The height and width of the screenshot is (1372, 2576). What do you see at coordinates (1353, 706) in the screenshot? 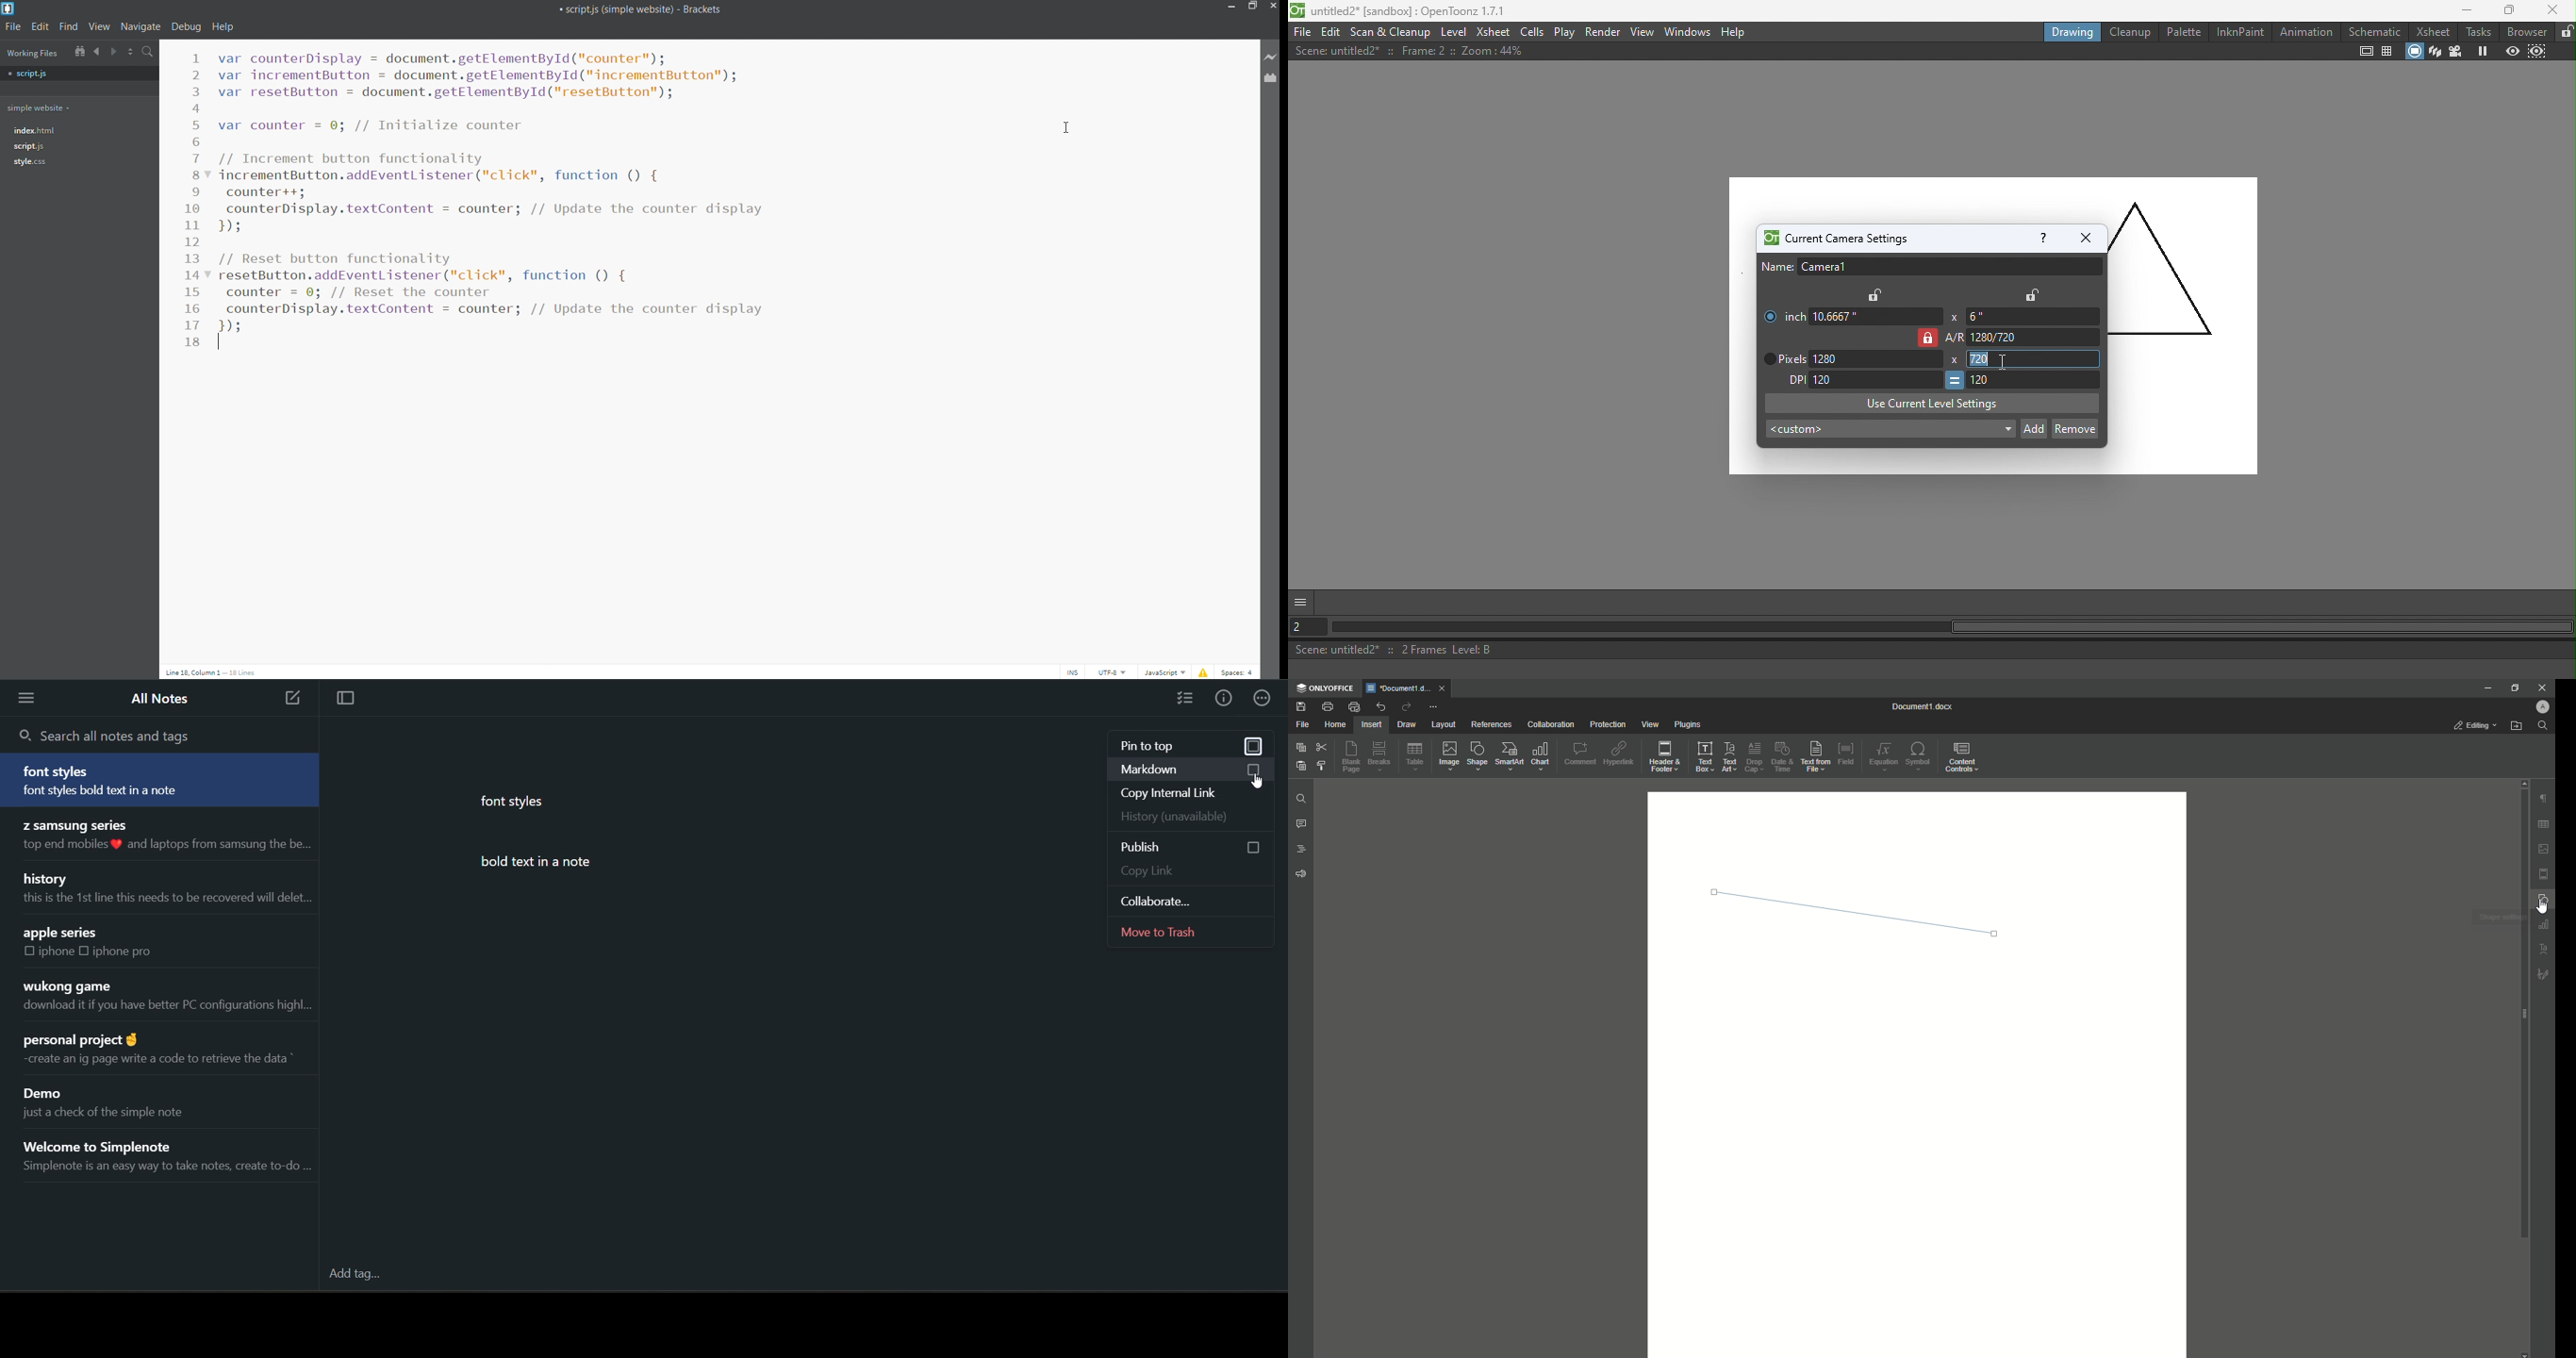
I see `Quick Print` at bounding box center [1353, 706].